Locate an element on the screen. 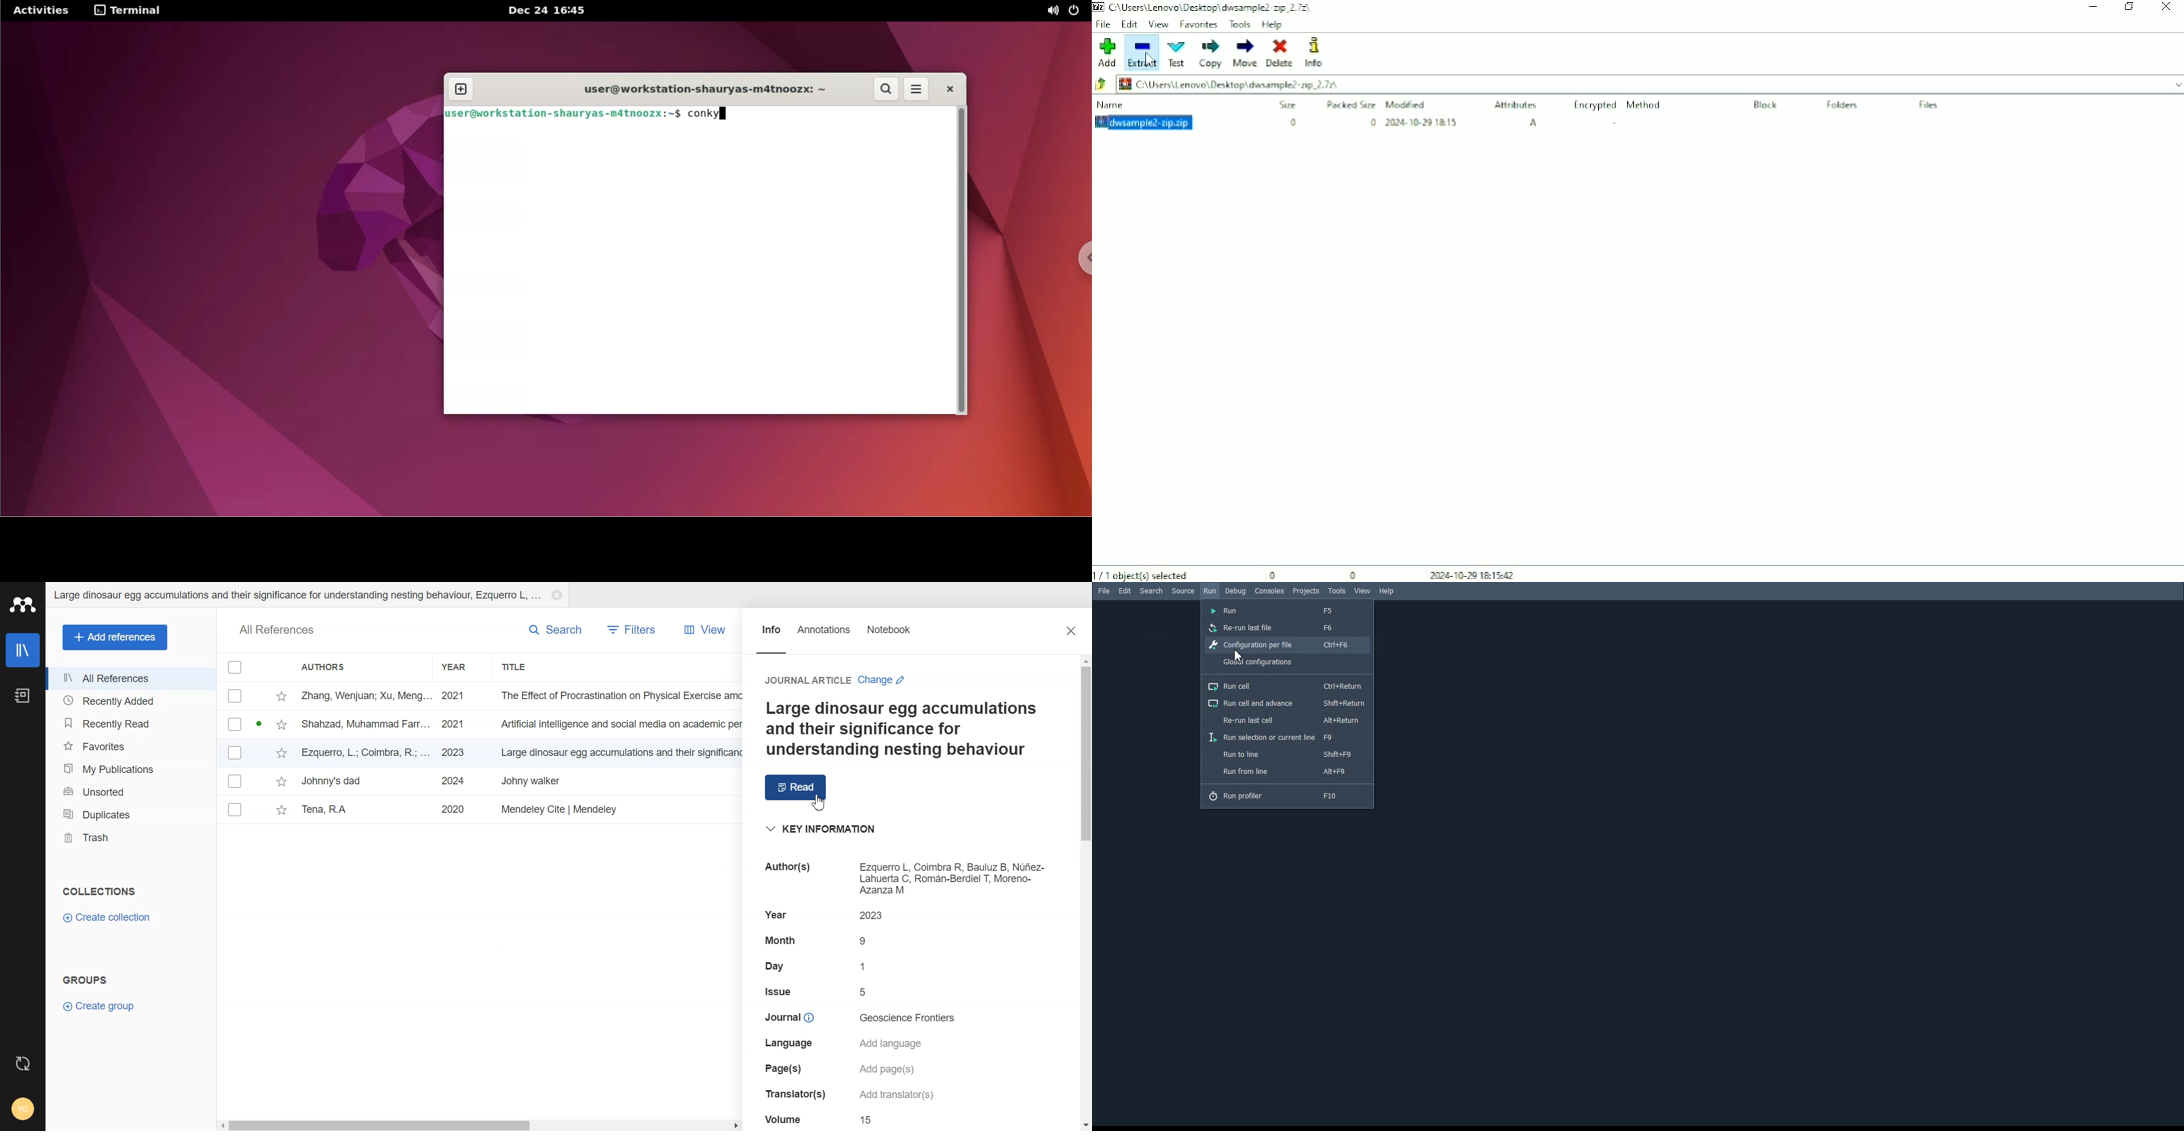 The height and width of the screenshot is (1148, 2184). text is located at coordinates (783, 1068).